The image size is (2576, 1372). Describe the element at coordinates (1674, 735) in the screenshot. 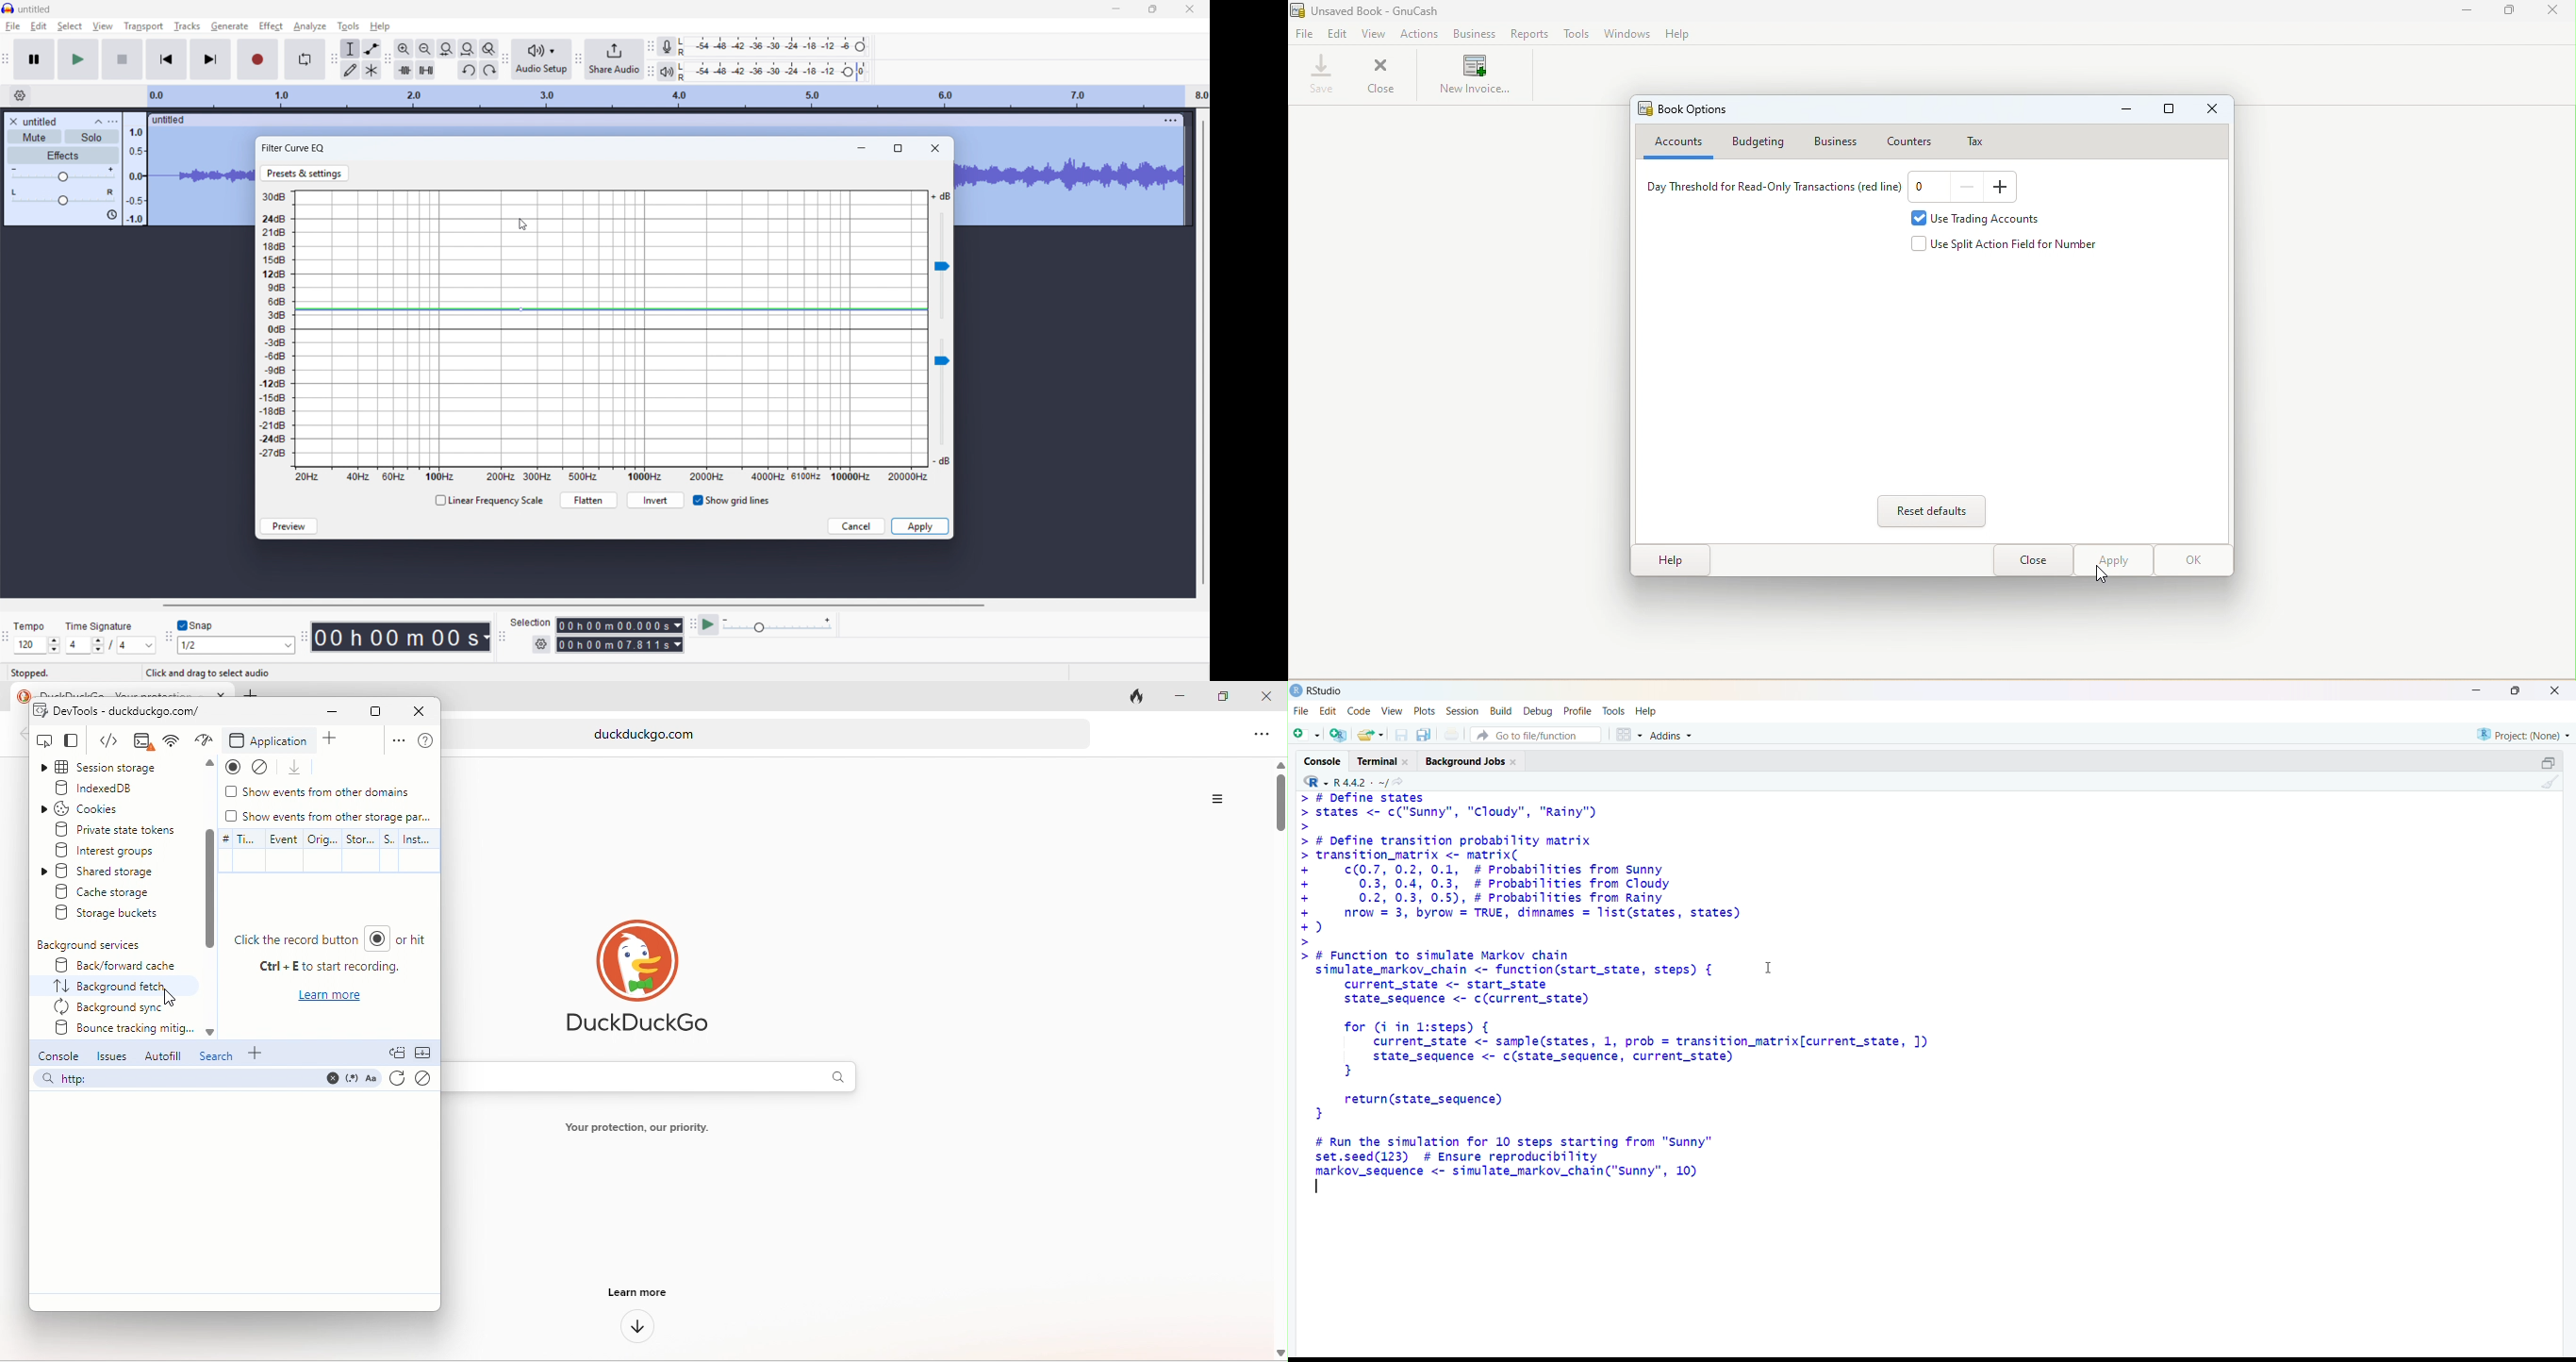

I see `addins` at that location.